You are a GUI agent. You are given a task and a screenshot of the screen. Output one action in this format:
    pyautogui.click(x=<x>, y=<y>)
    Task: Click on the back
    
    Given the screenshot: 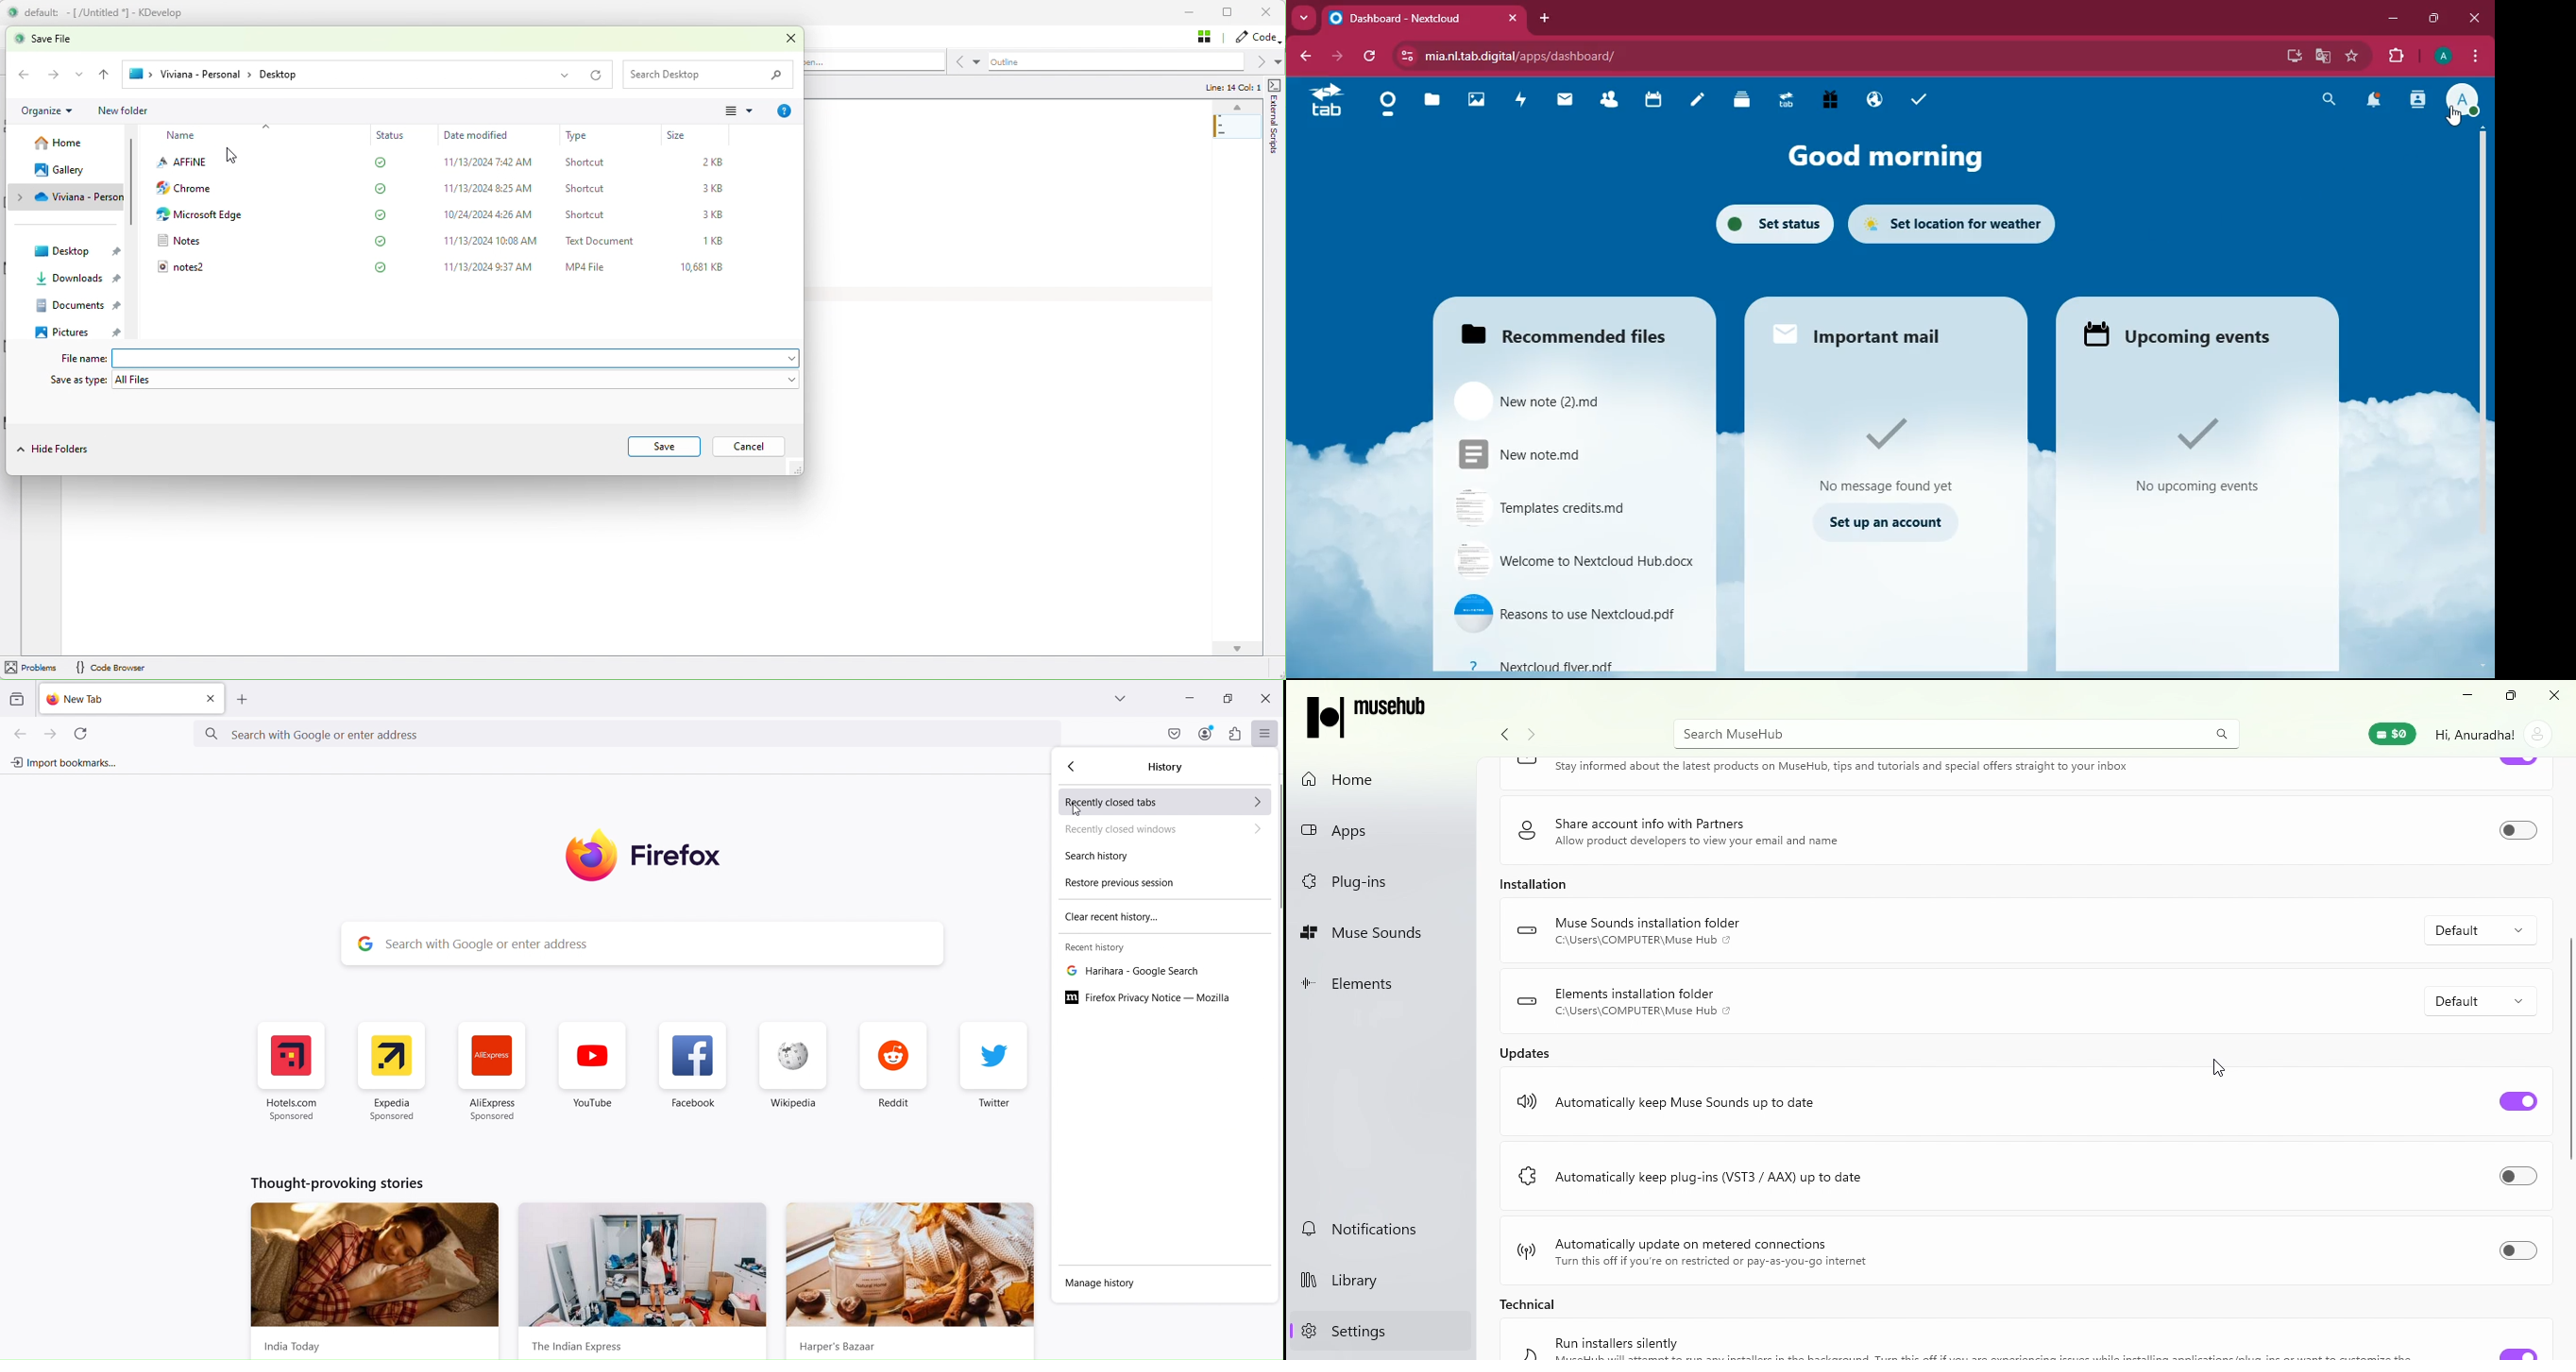 What is the action you would take?
    pyautogui.click(x=1307, y=57)
    